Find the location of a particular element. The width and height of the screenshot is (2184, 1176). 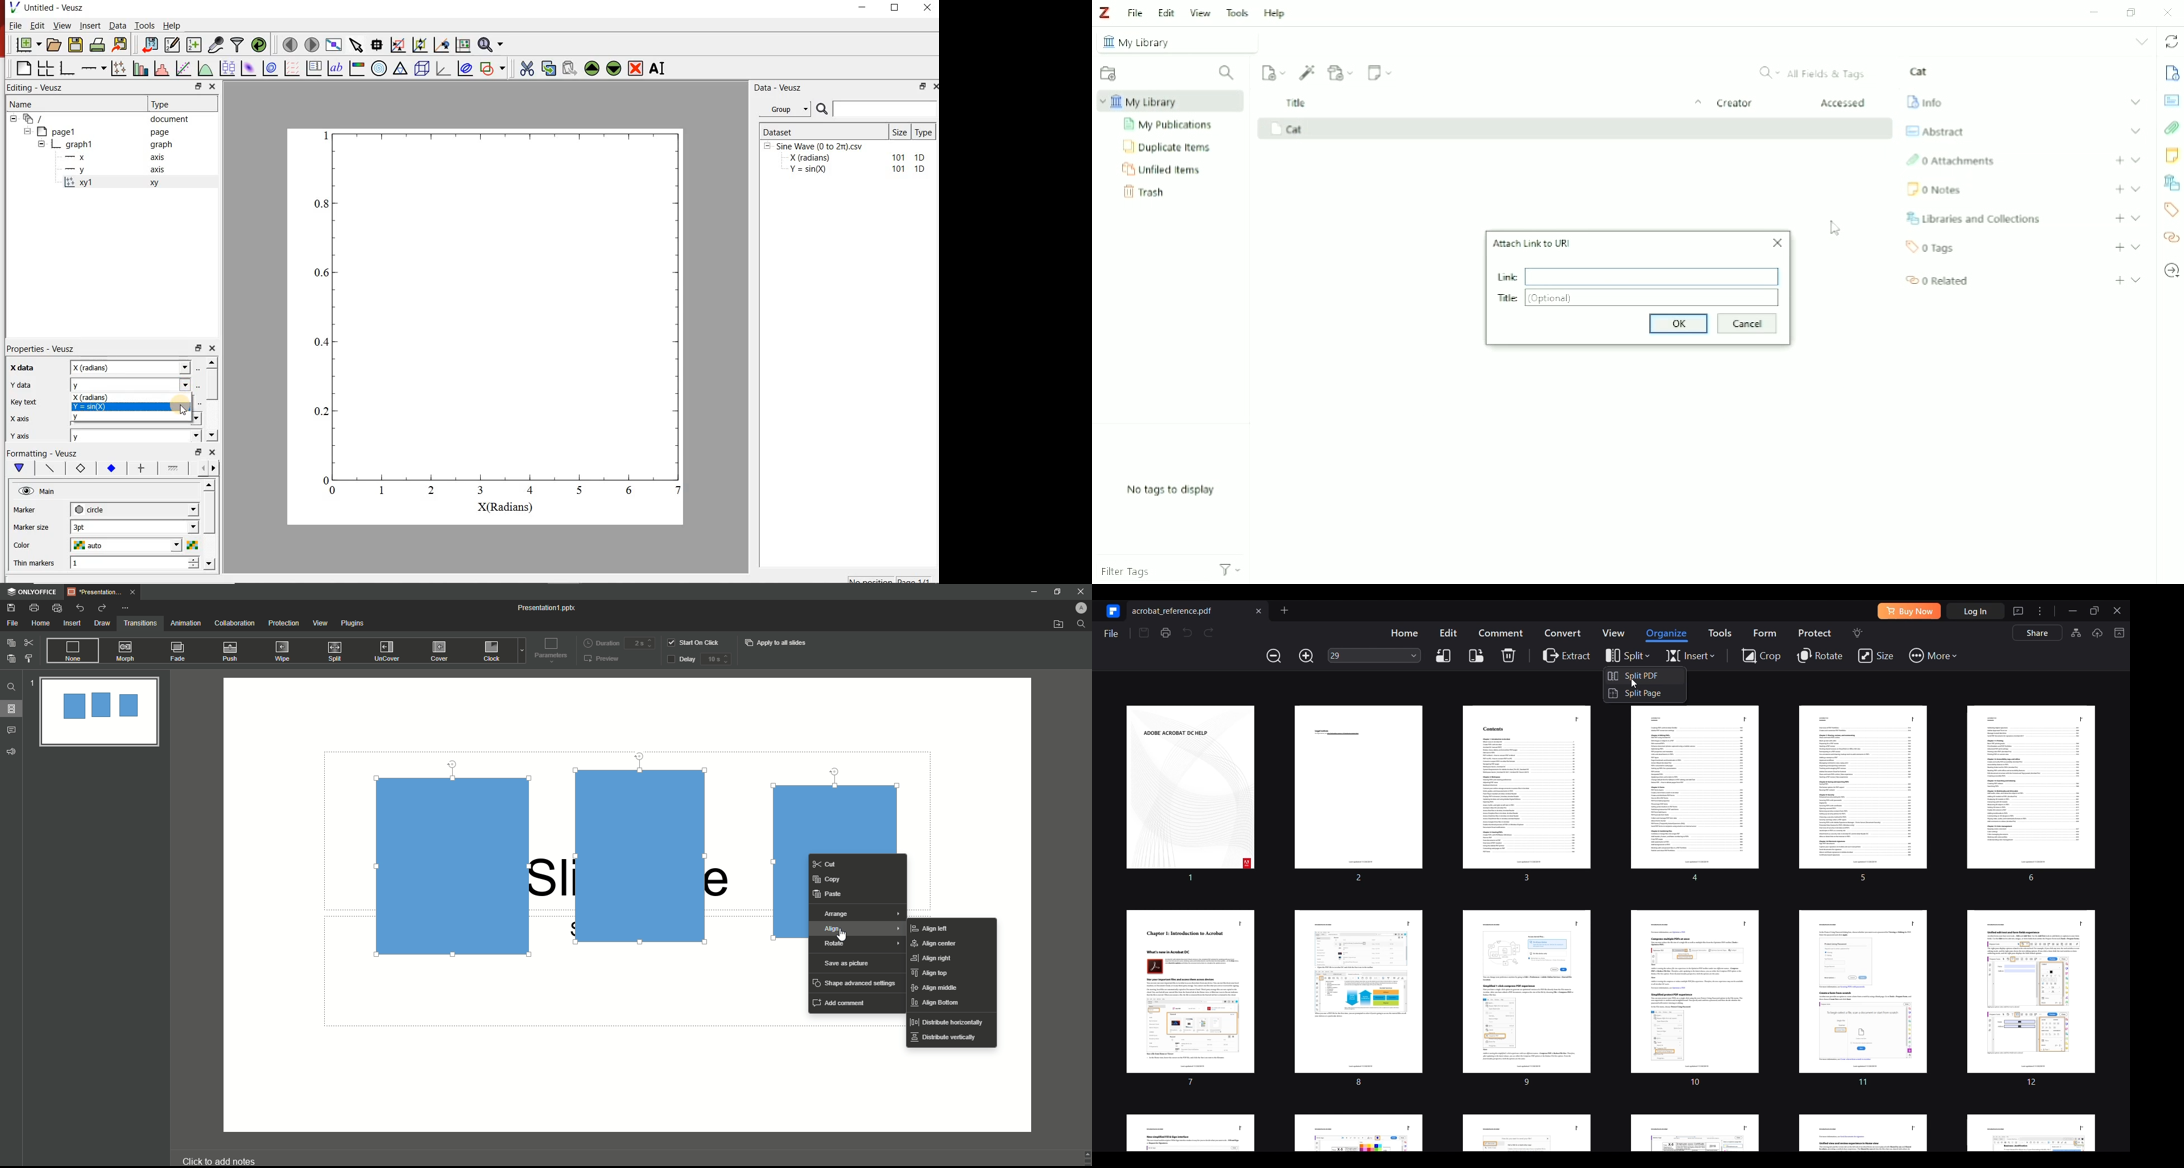

Label is located at coordinates (20, 367).